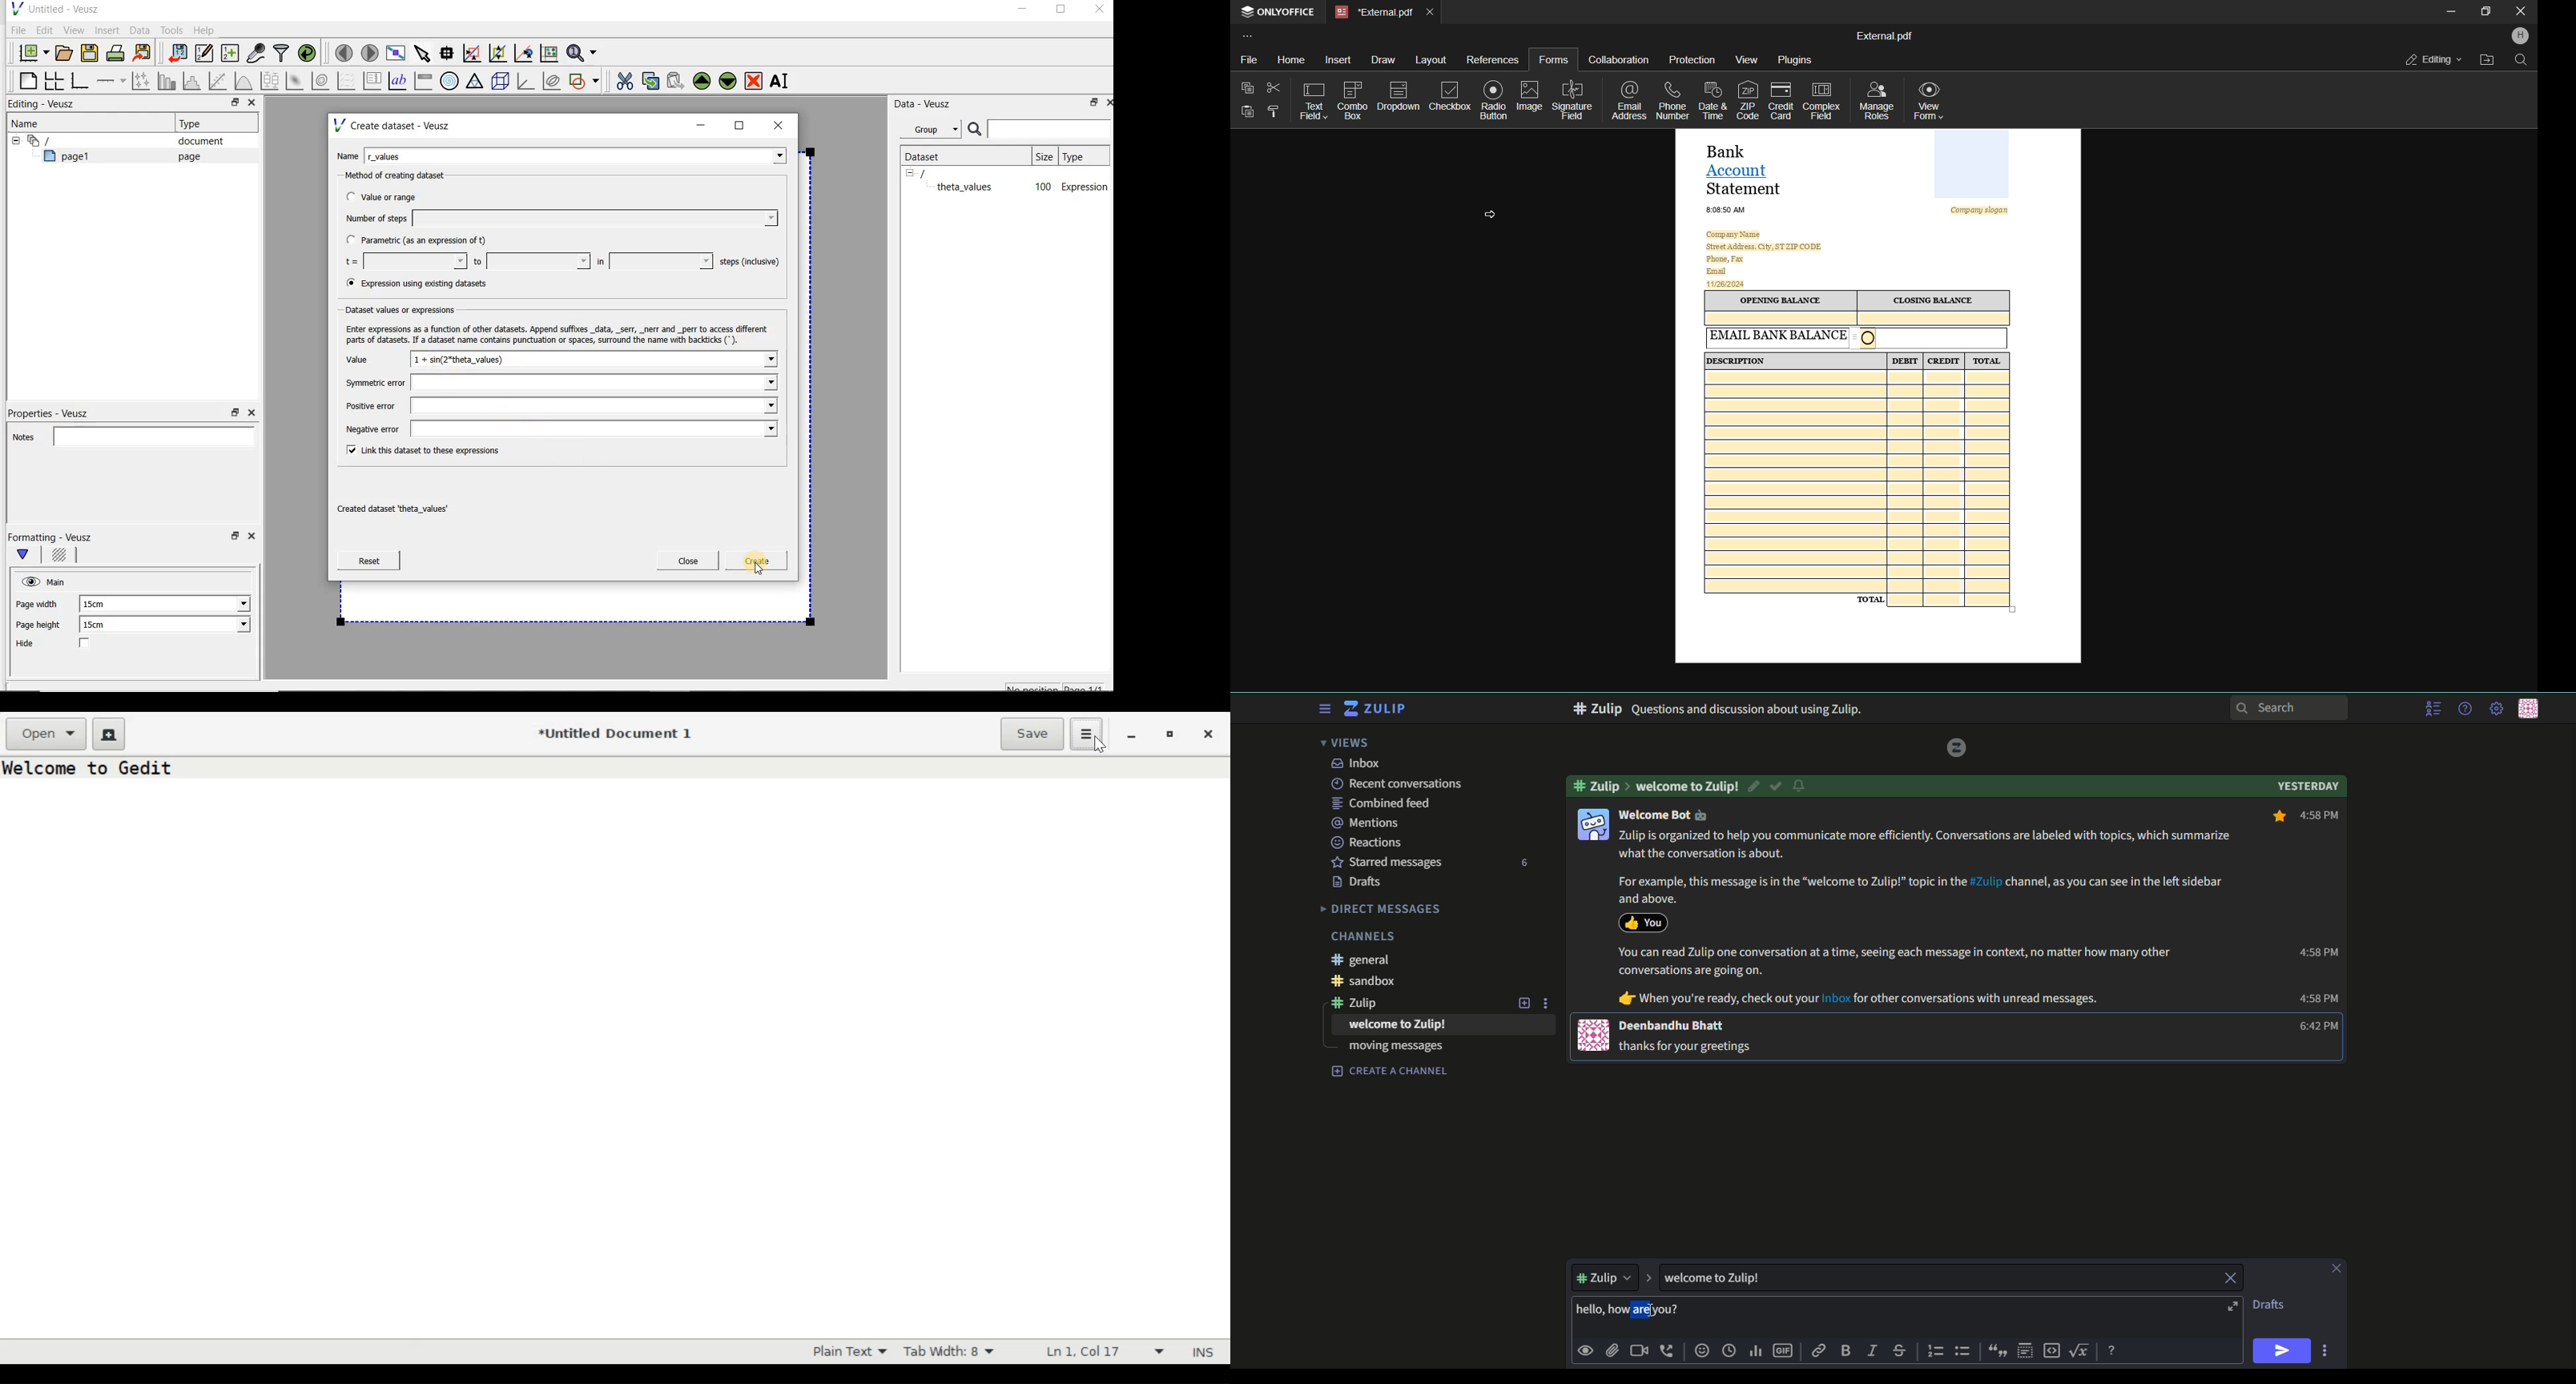 The width and height of the screenshot is (2576, 1400). Describe the element at coordinates (1957, 747) in the screenshot. I see `logo` at that location.